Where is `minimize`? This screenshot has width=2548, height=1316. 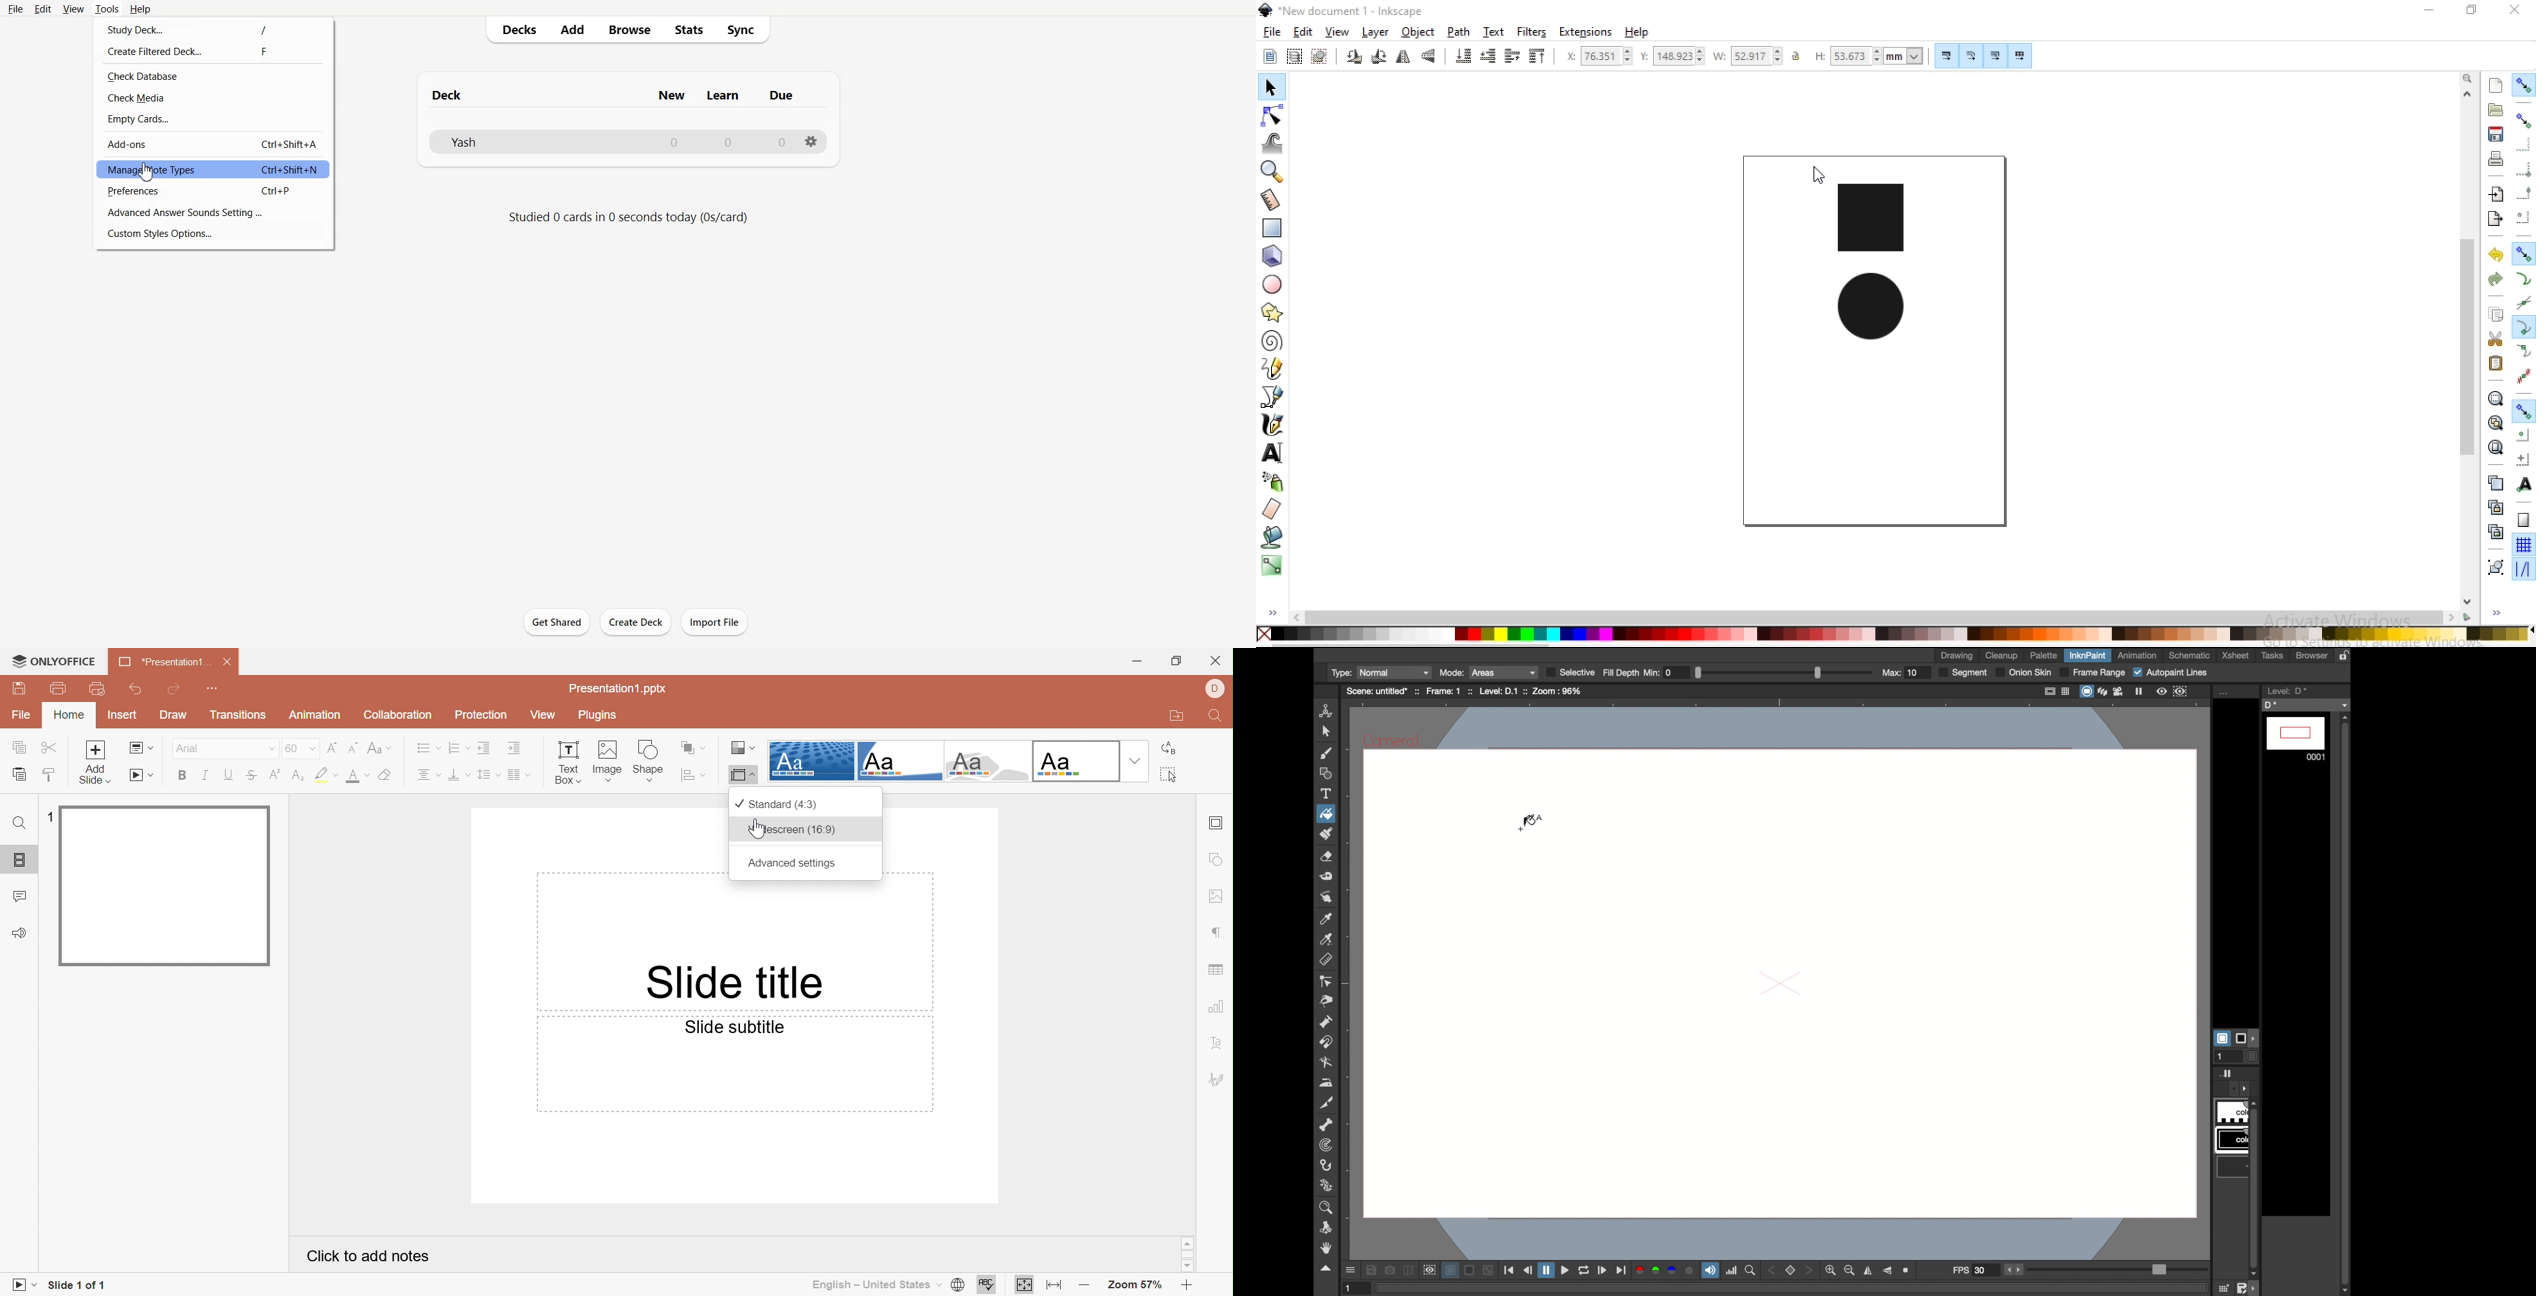
minimize is located at coordinates (2427, 9).